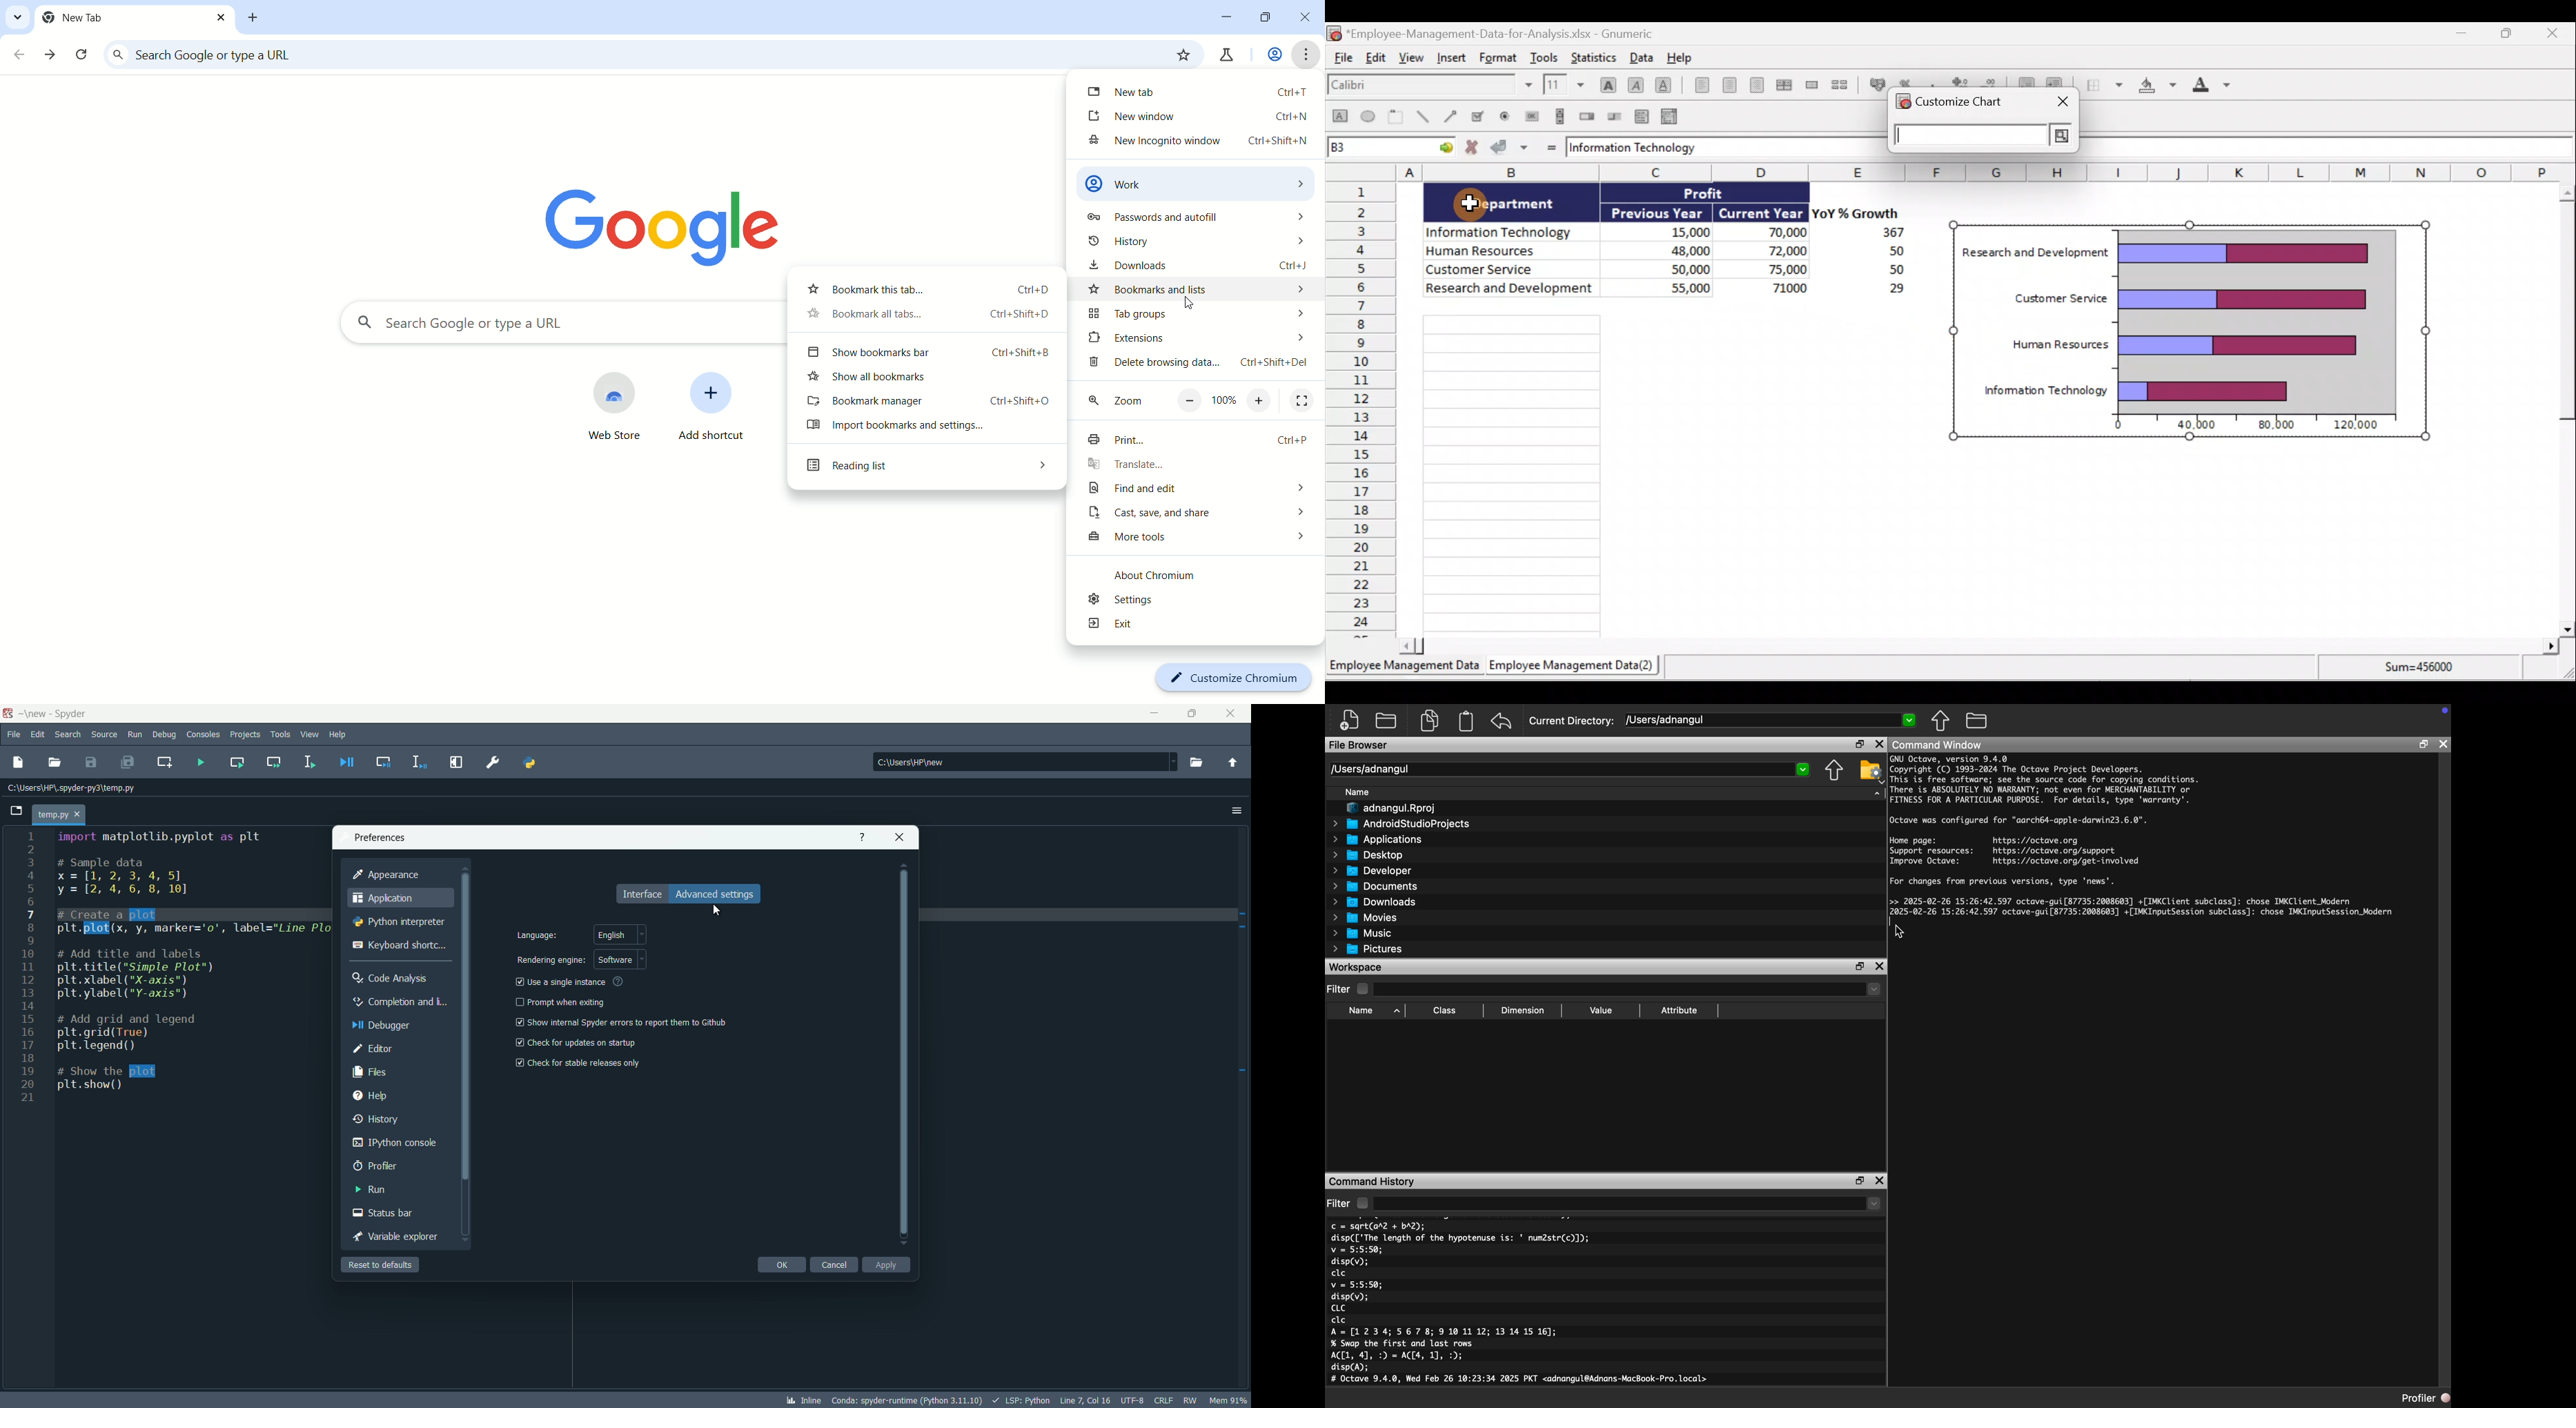 This screenshot has width=2576, height=1428. Describe the element at coordinates (1908, 83) in the screenshot. I see `Format the selection as percentage` at that location.